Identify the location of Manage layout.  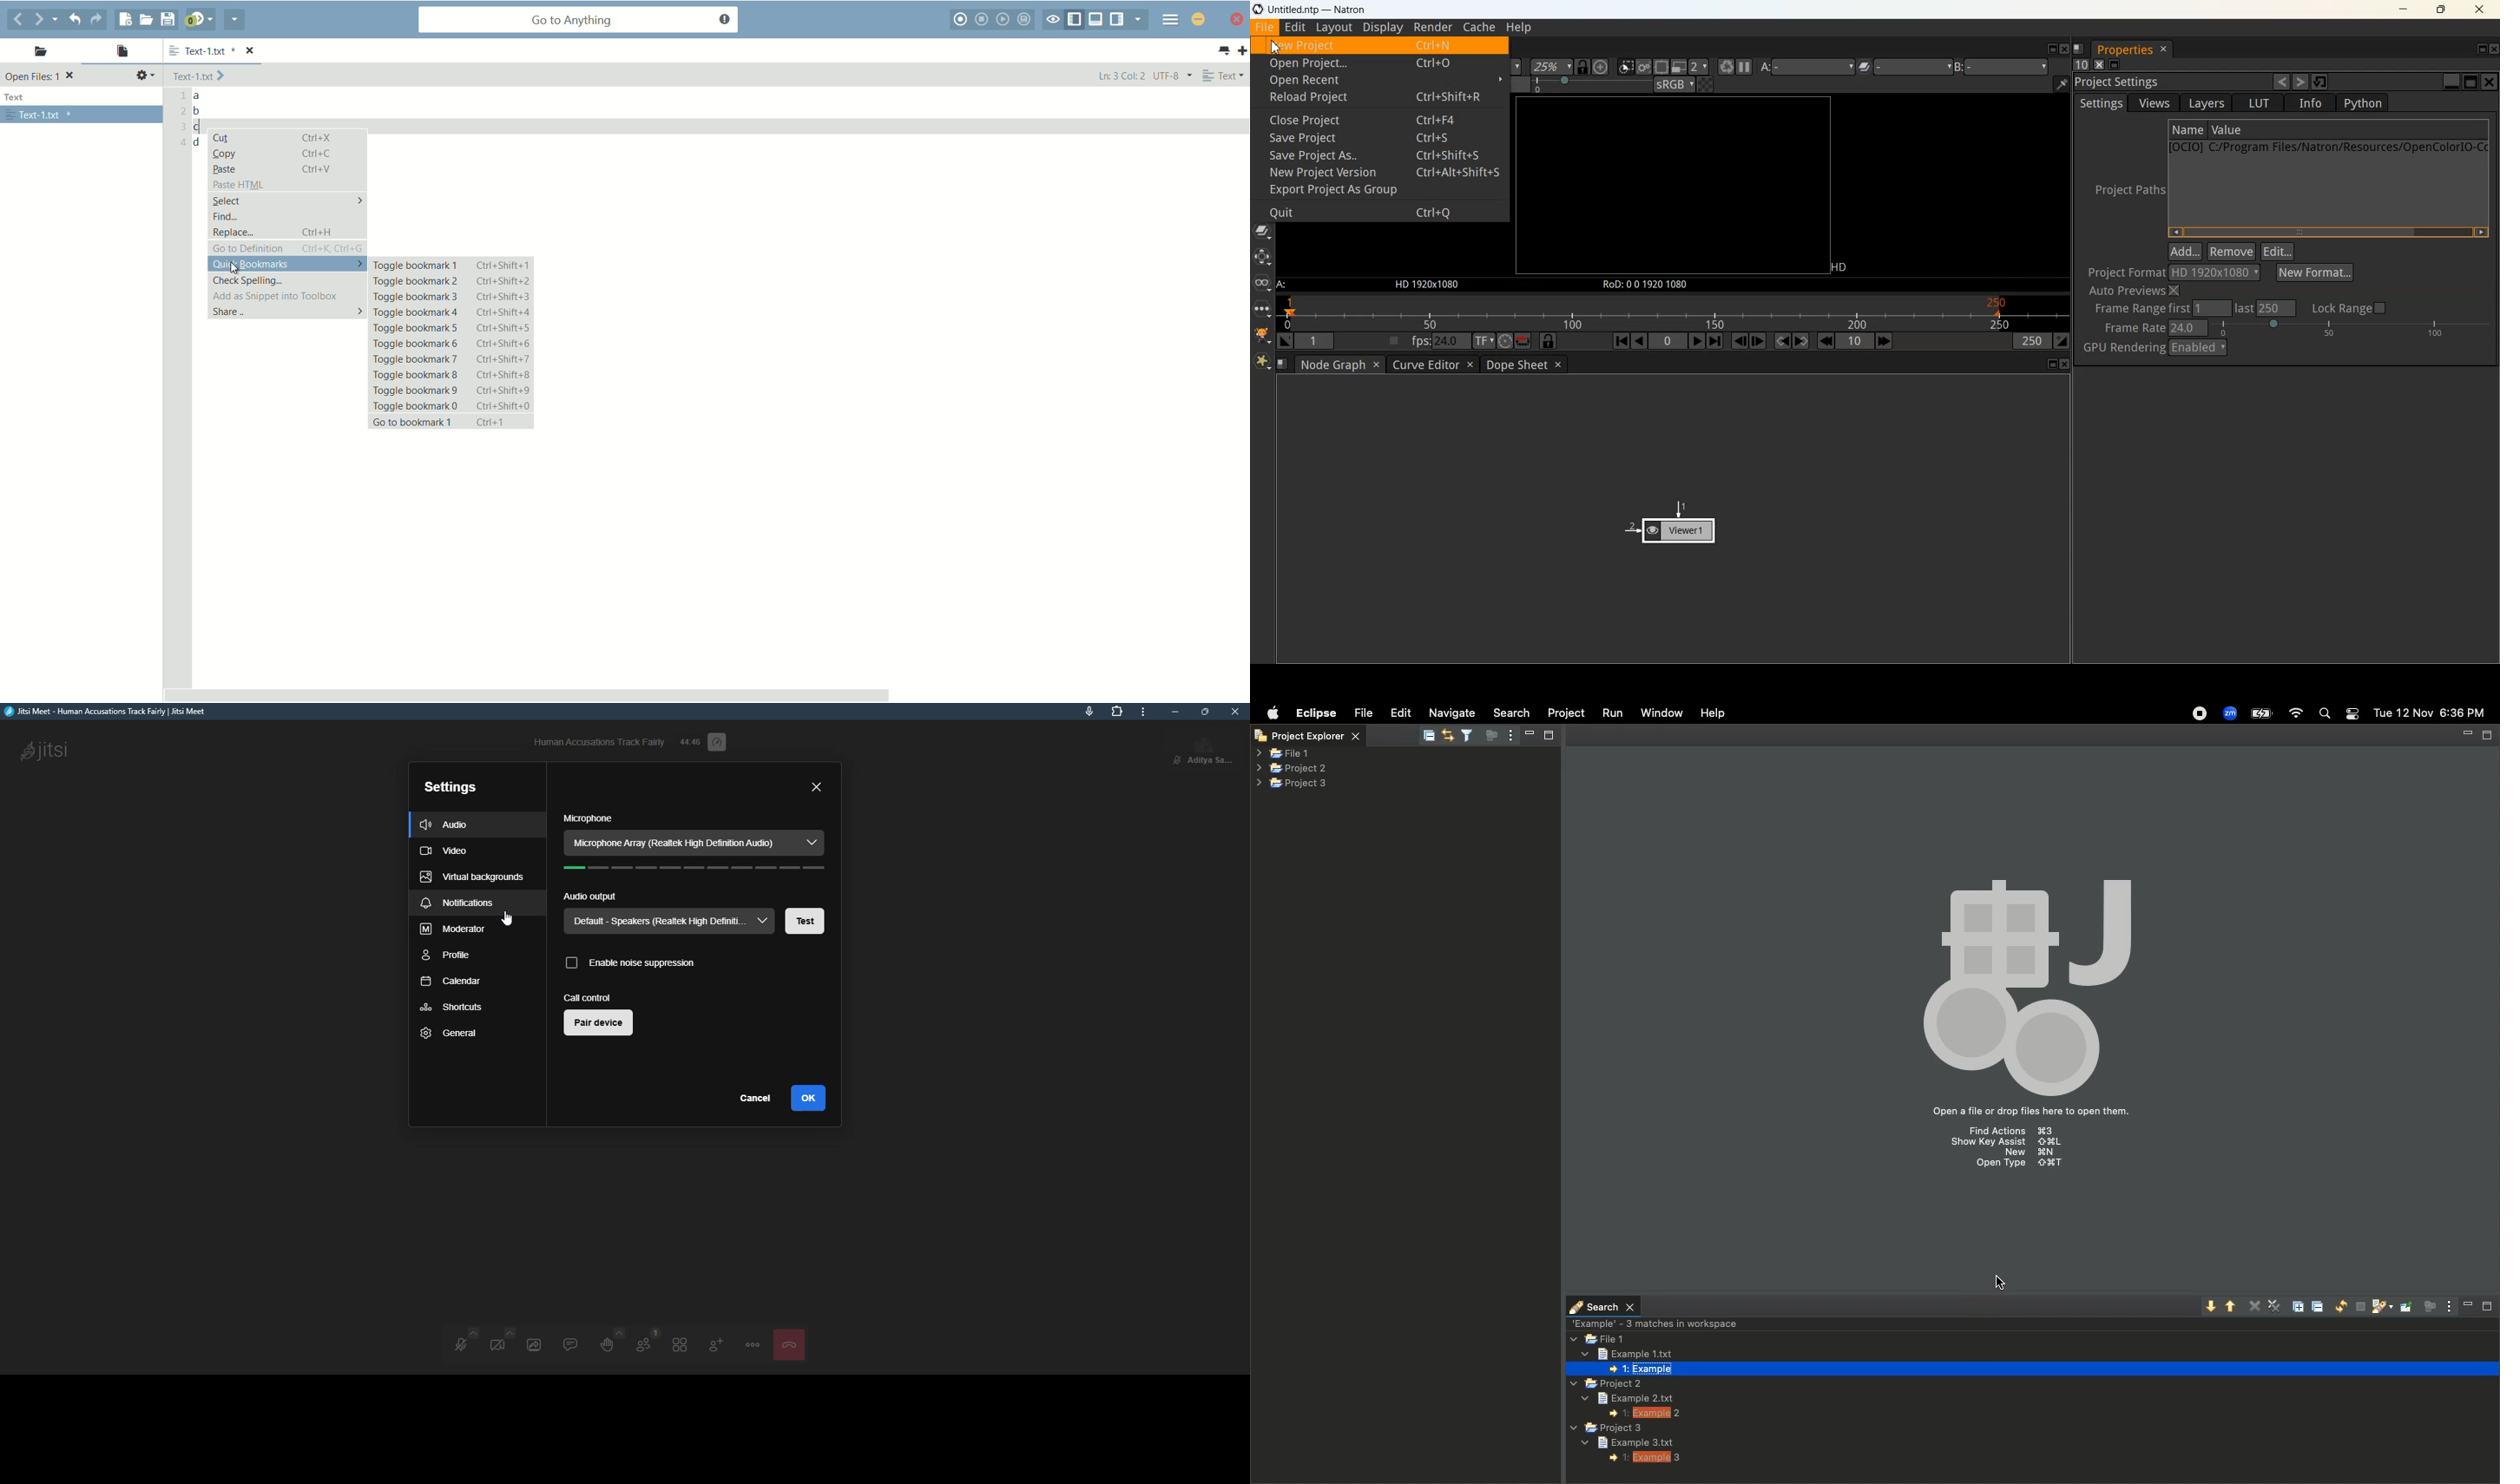
(2078, 48).